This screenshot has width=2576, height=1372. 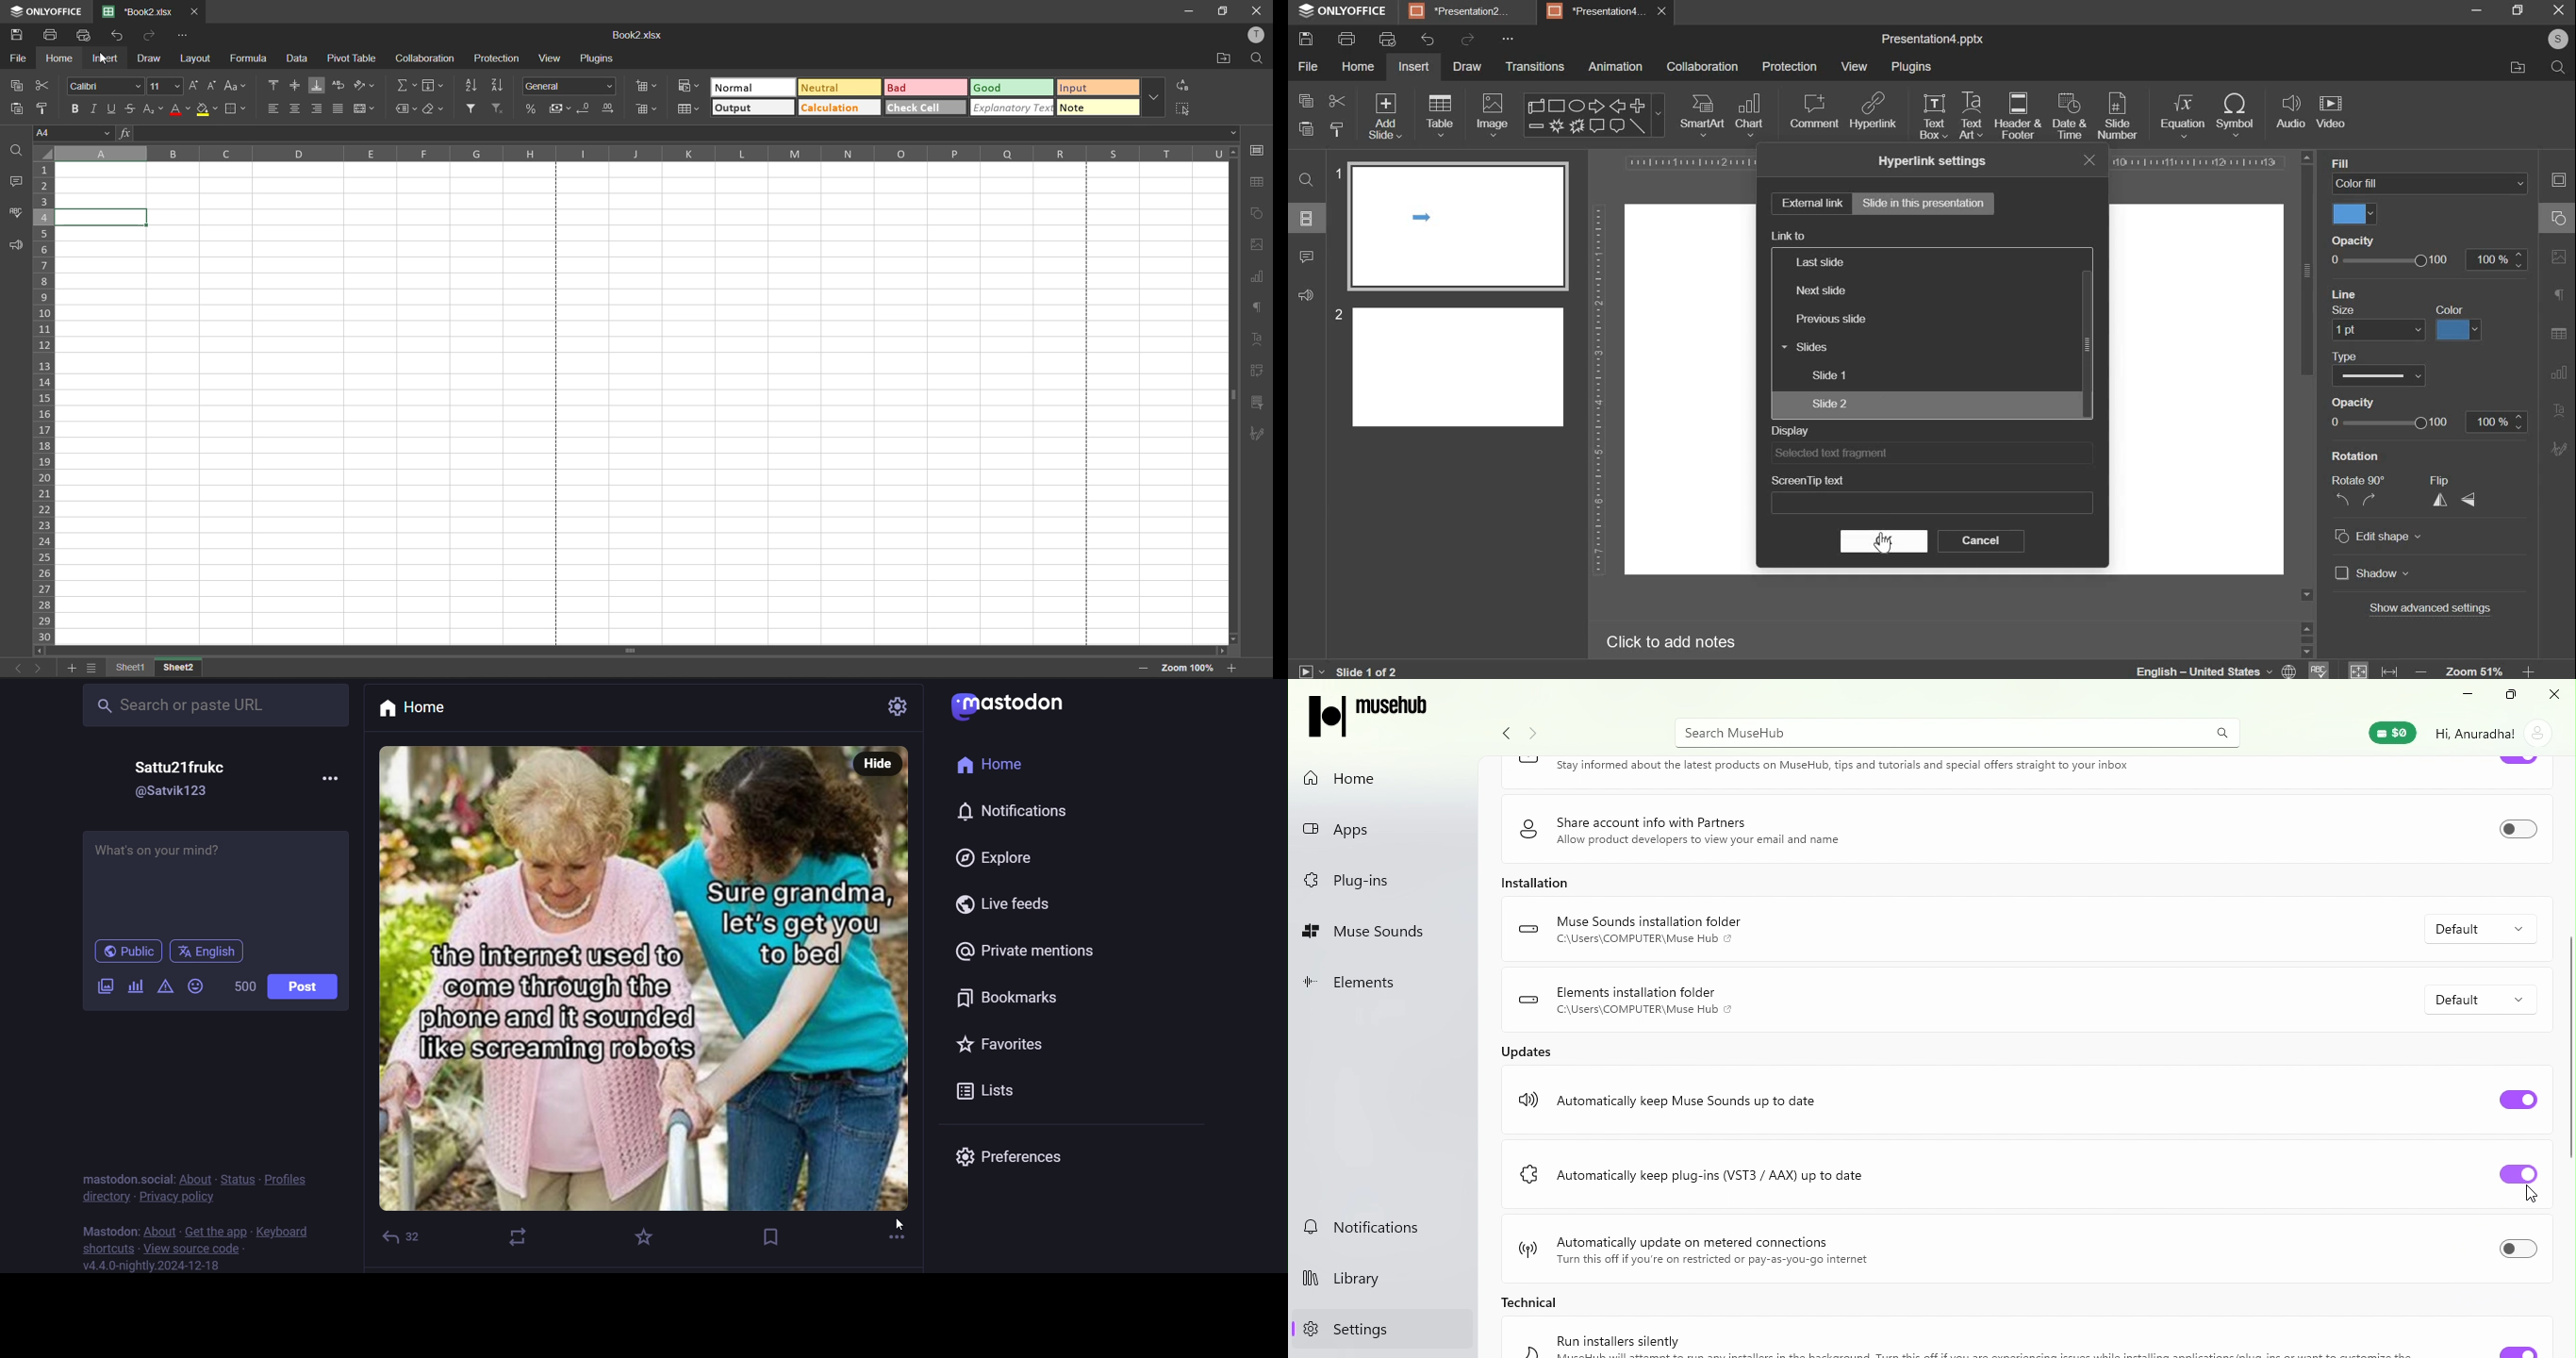 What do you see at coordinates (2368, 162) in the screenshot?
I see `Backaround` at bounding box center [2368, 162].